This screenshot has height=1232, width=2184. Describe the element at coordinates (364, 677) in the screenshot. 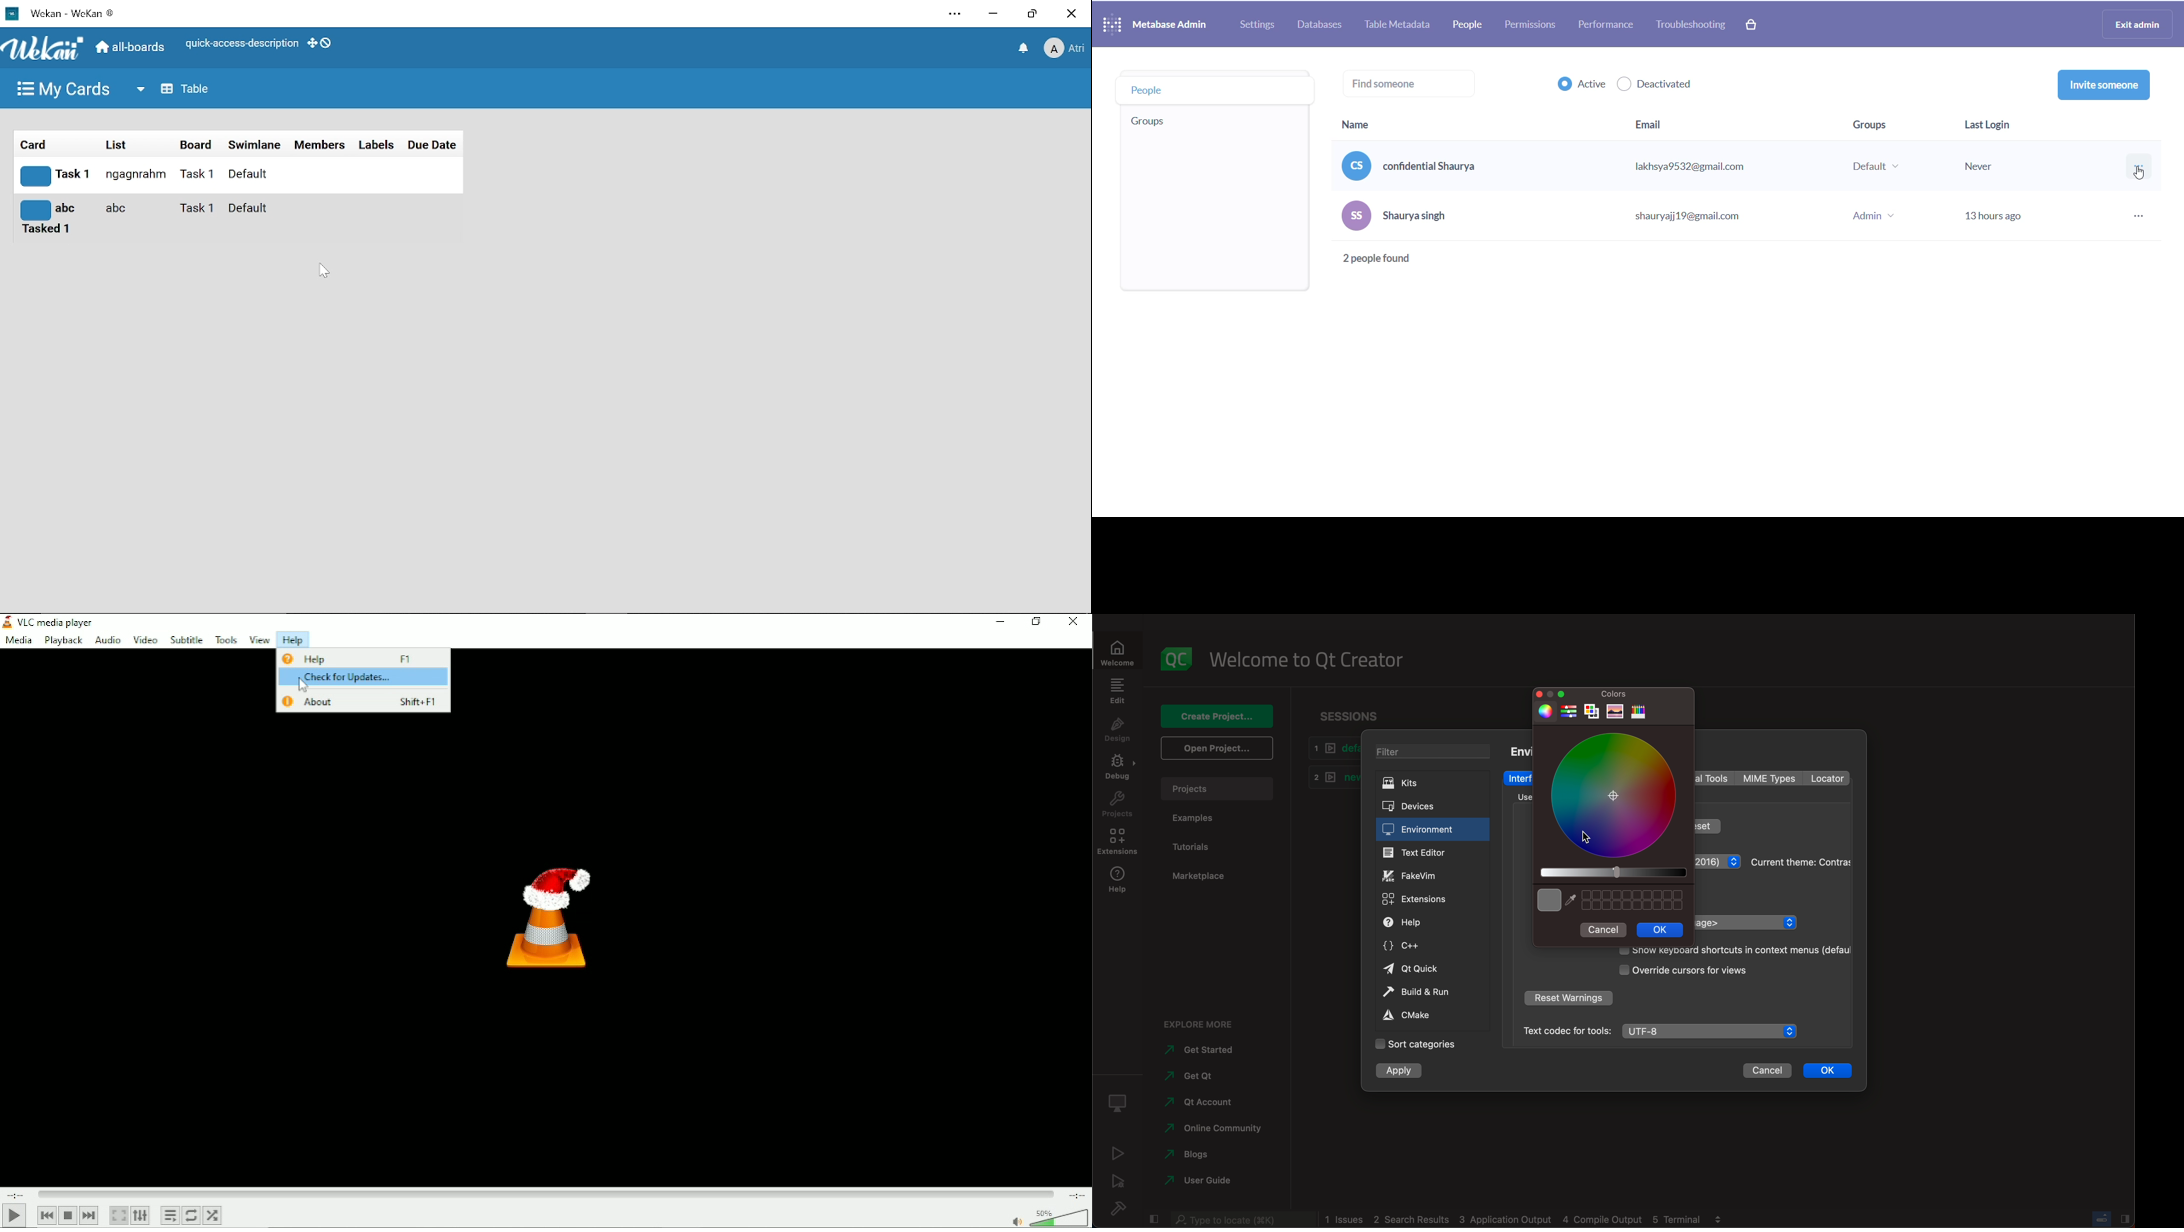

I see `Check for updates` at that location.